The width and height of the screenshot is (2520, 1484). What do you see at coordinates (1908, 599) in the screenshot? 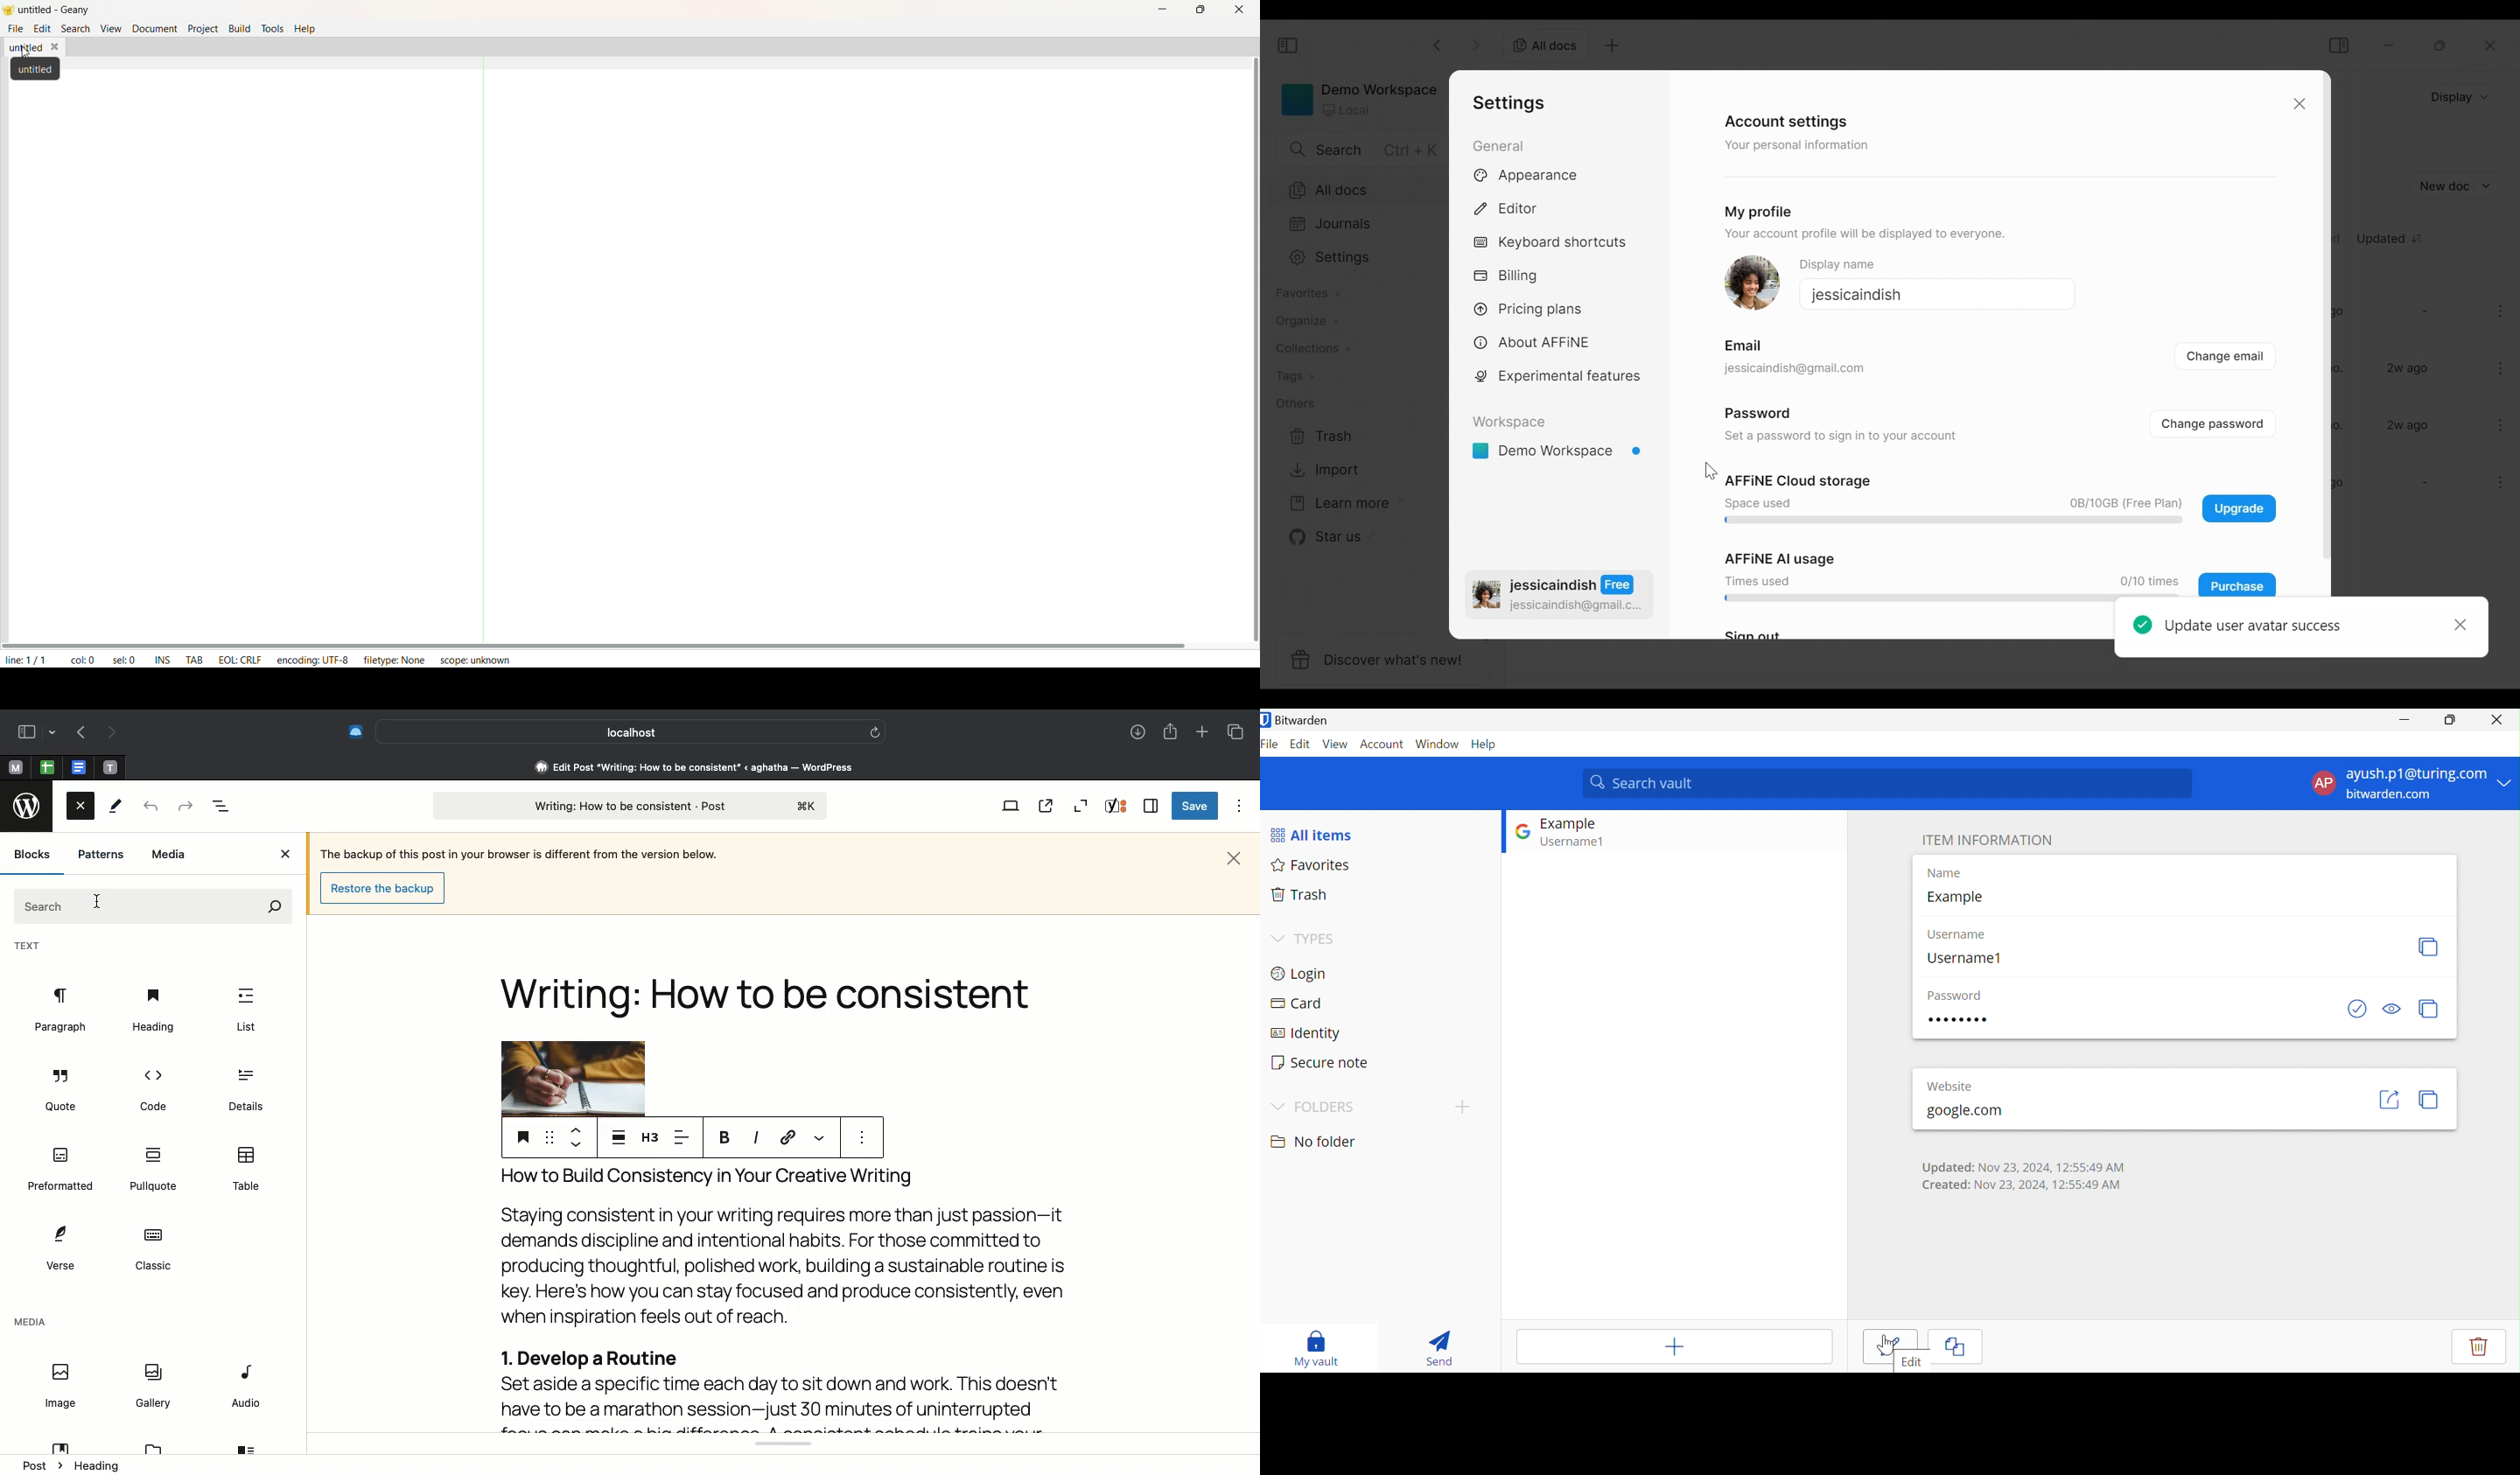
I see `progress bar` at bounding box center [1908, 599].